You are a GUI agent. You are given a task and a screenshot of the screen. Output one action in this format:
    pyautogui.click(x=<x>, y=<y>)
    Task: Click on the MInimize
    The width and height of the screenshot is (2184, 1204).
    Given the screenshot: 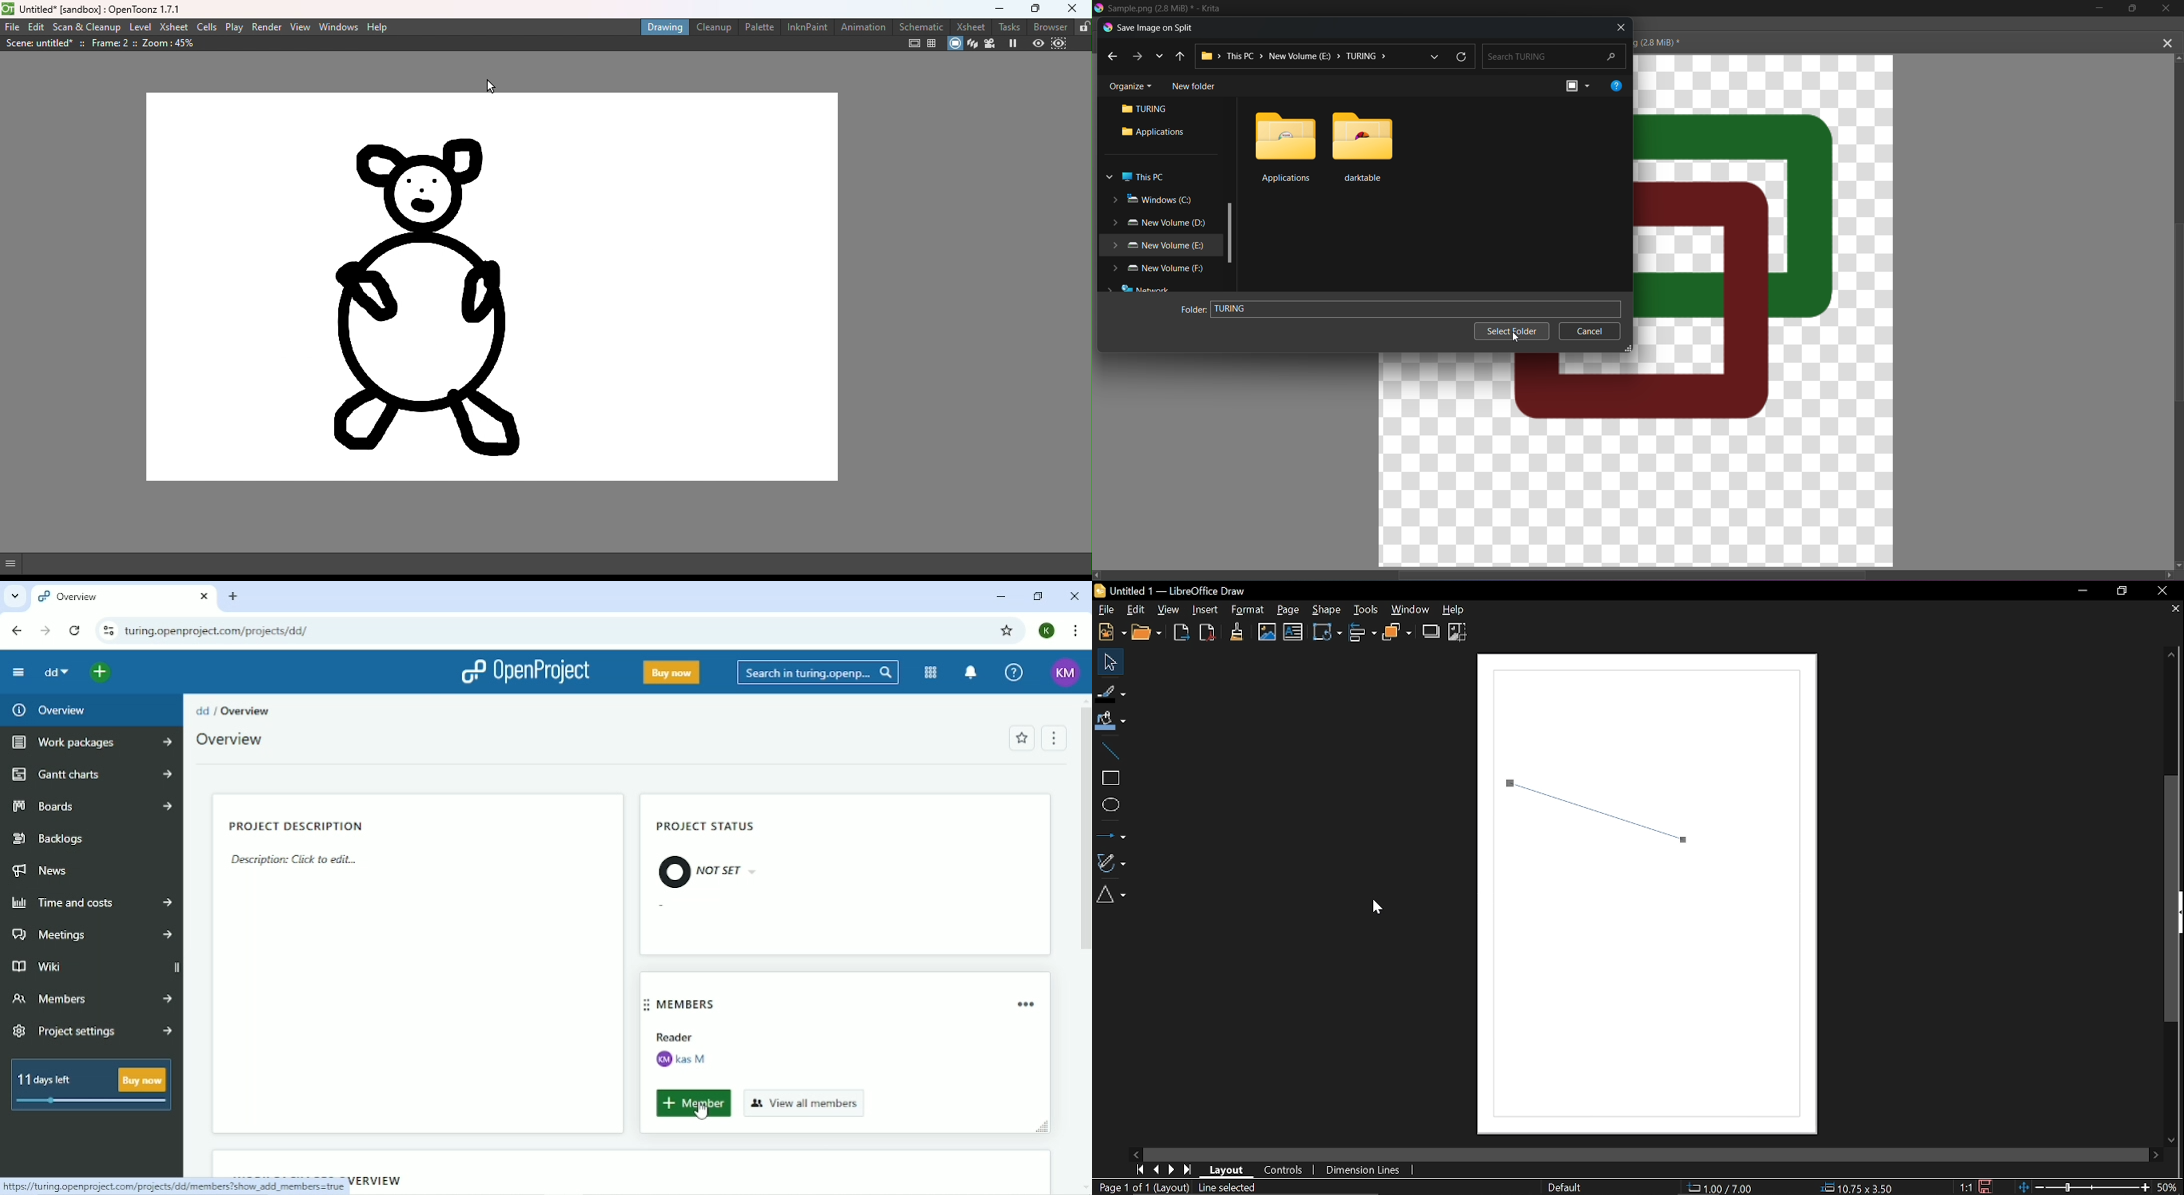 What is the action you would take?
    pyautogui.click(x=2098, y=9)
    